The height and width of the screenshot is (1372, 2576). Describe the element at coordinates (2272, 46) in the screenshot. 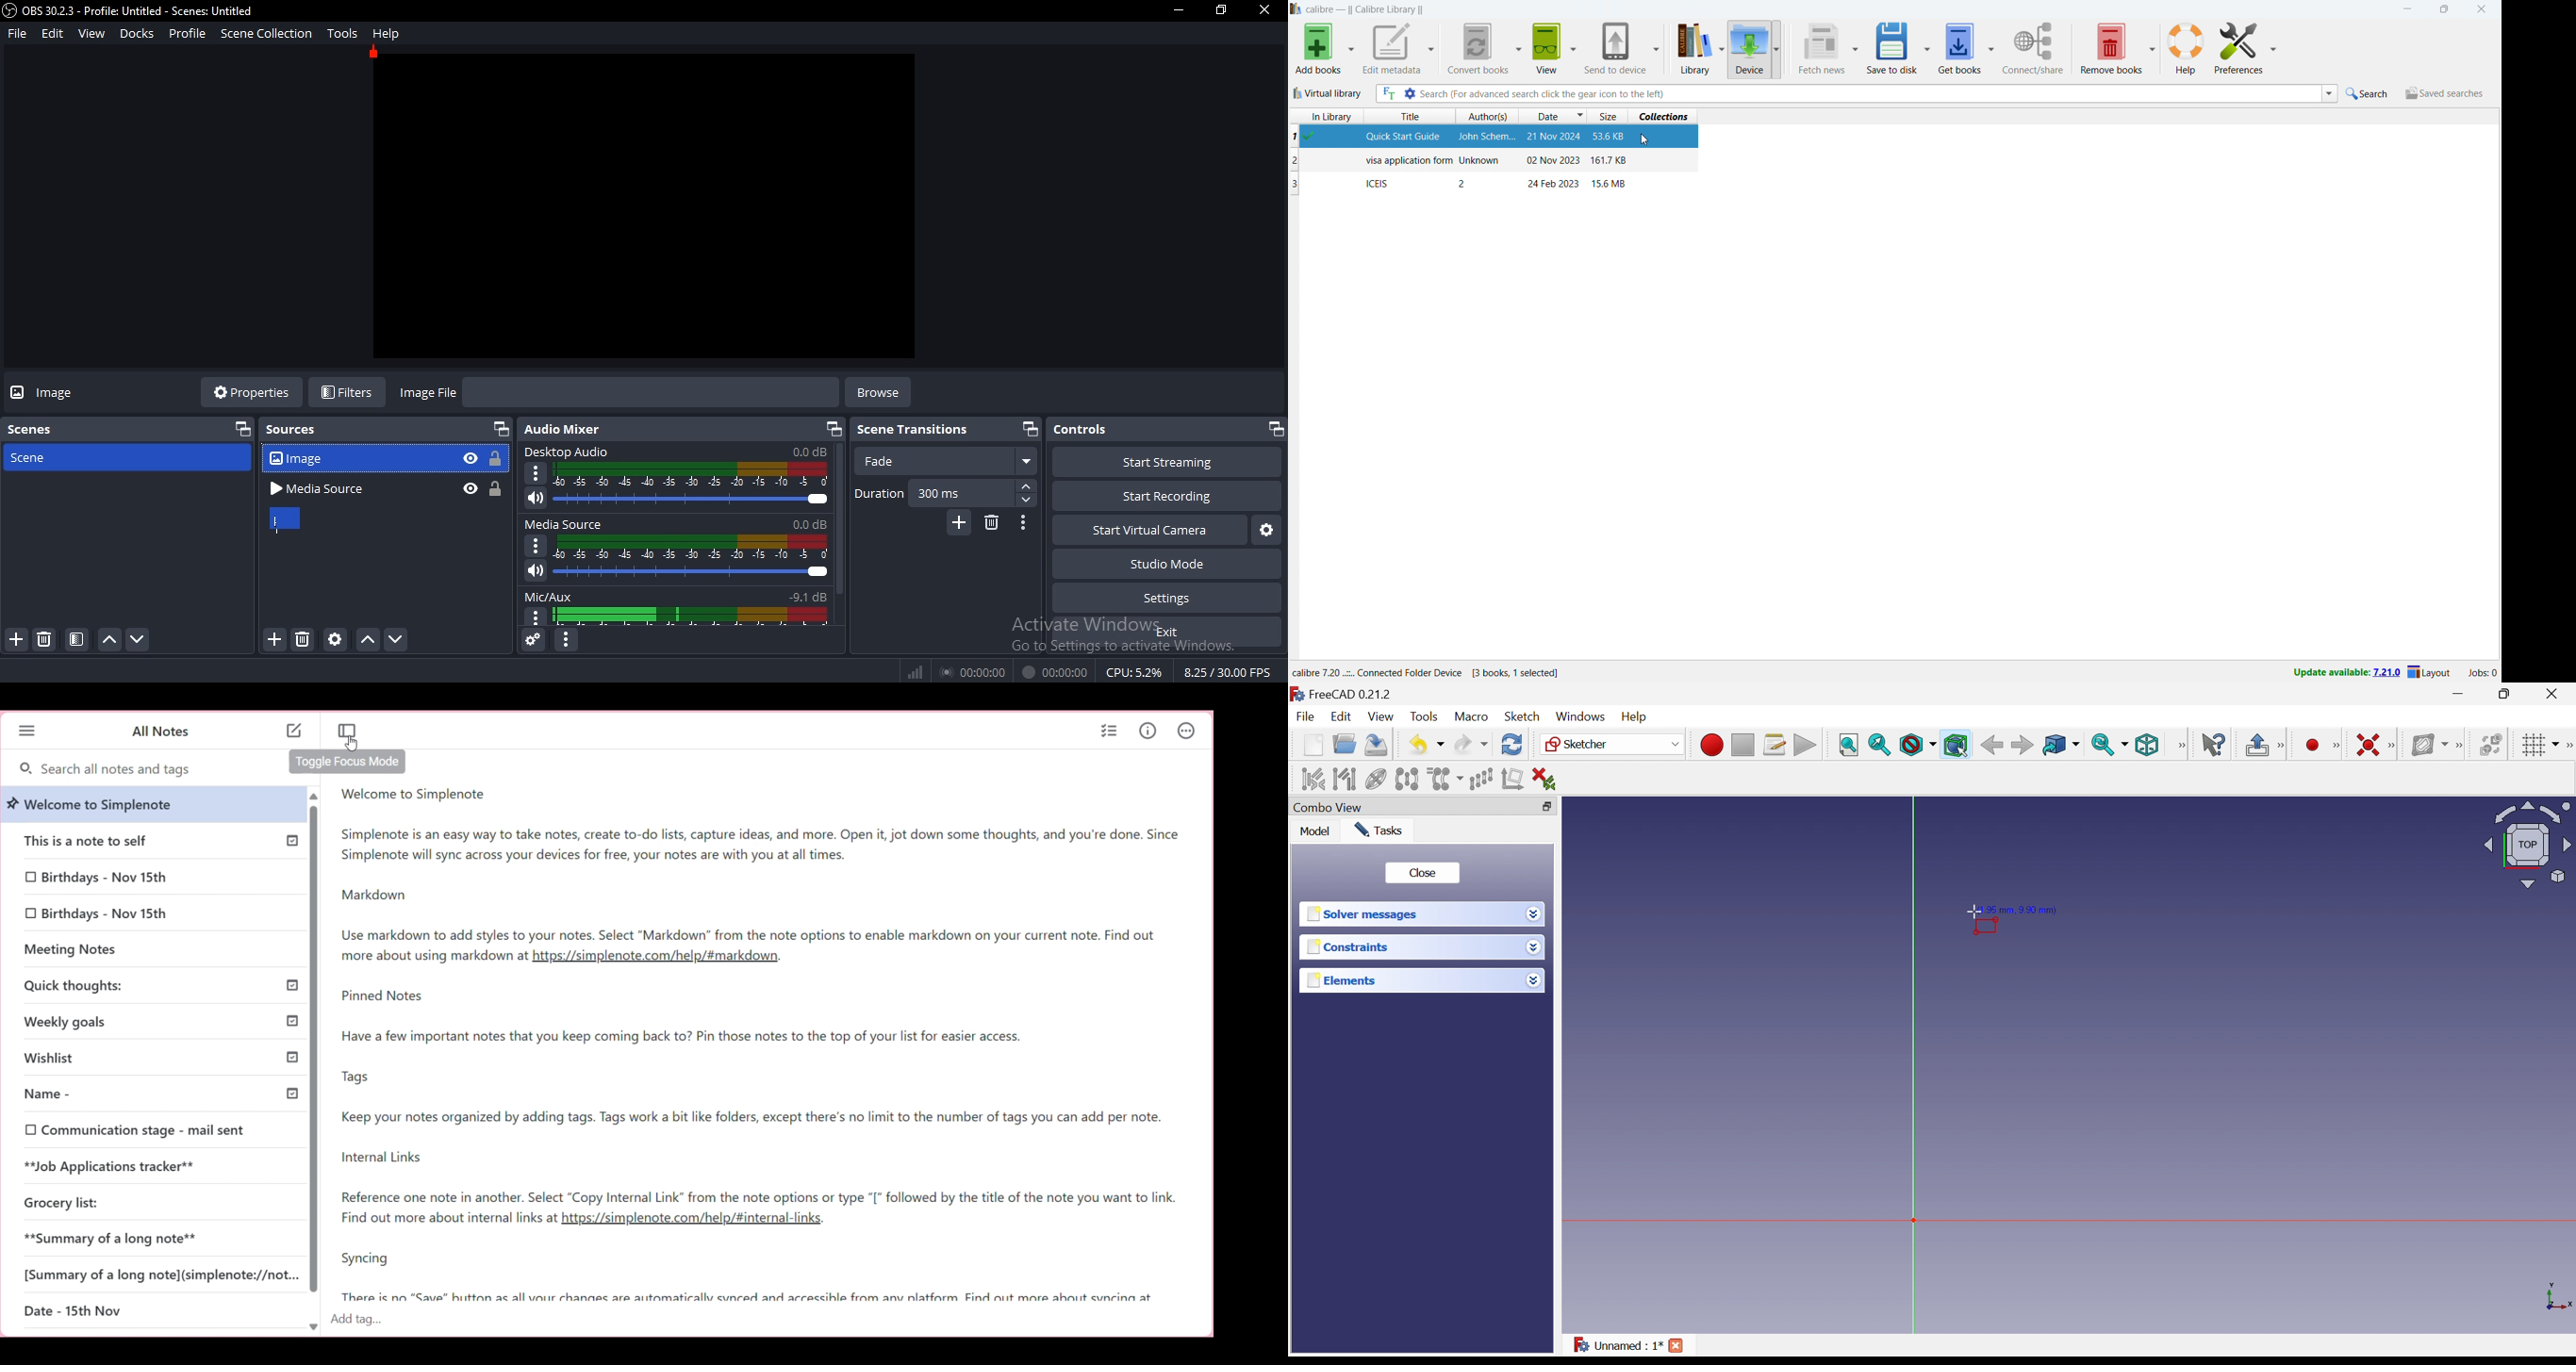

I see `preferences options` at that location.